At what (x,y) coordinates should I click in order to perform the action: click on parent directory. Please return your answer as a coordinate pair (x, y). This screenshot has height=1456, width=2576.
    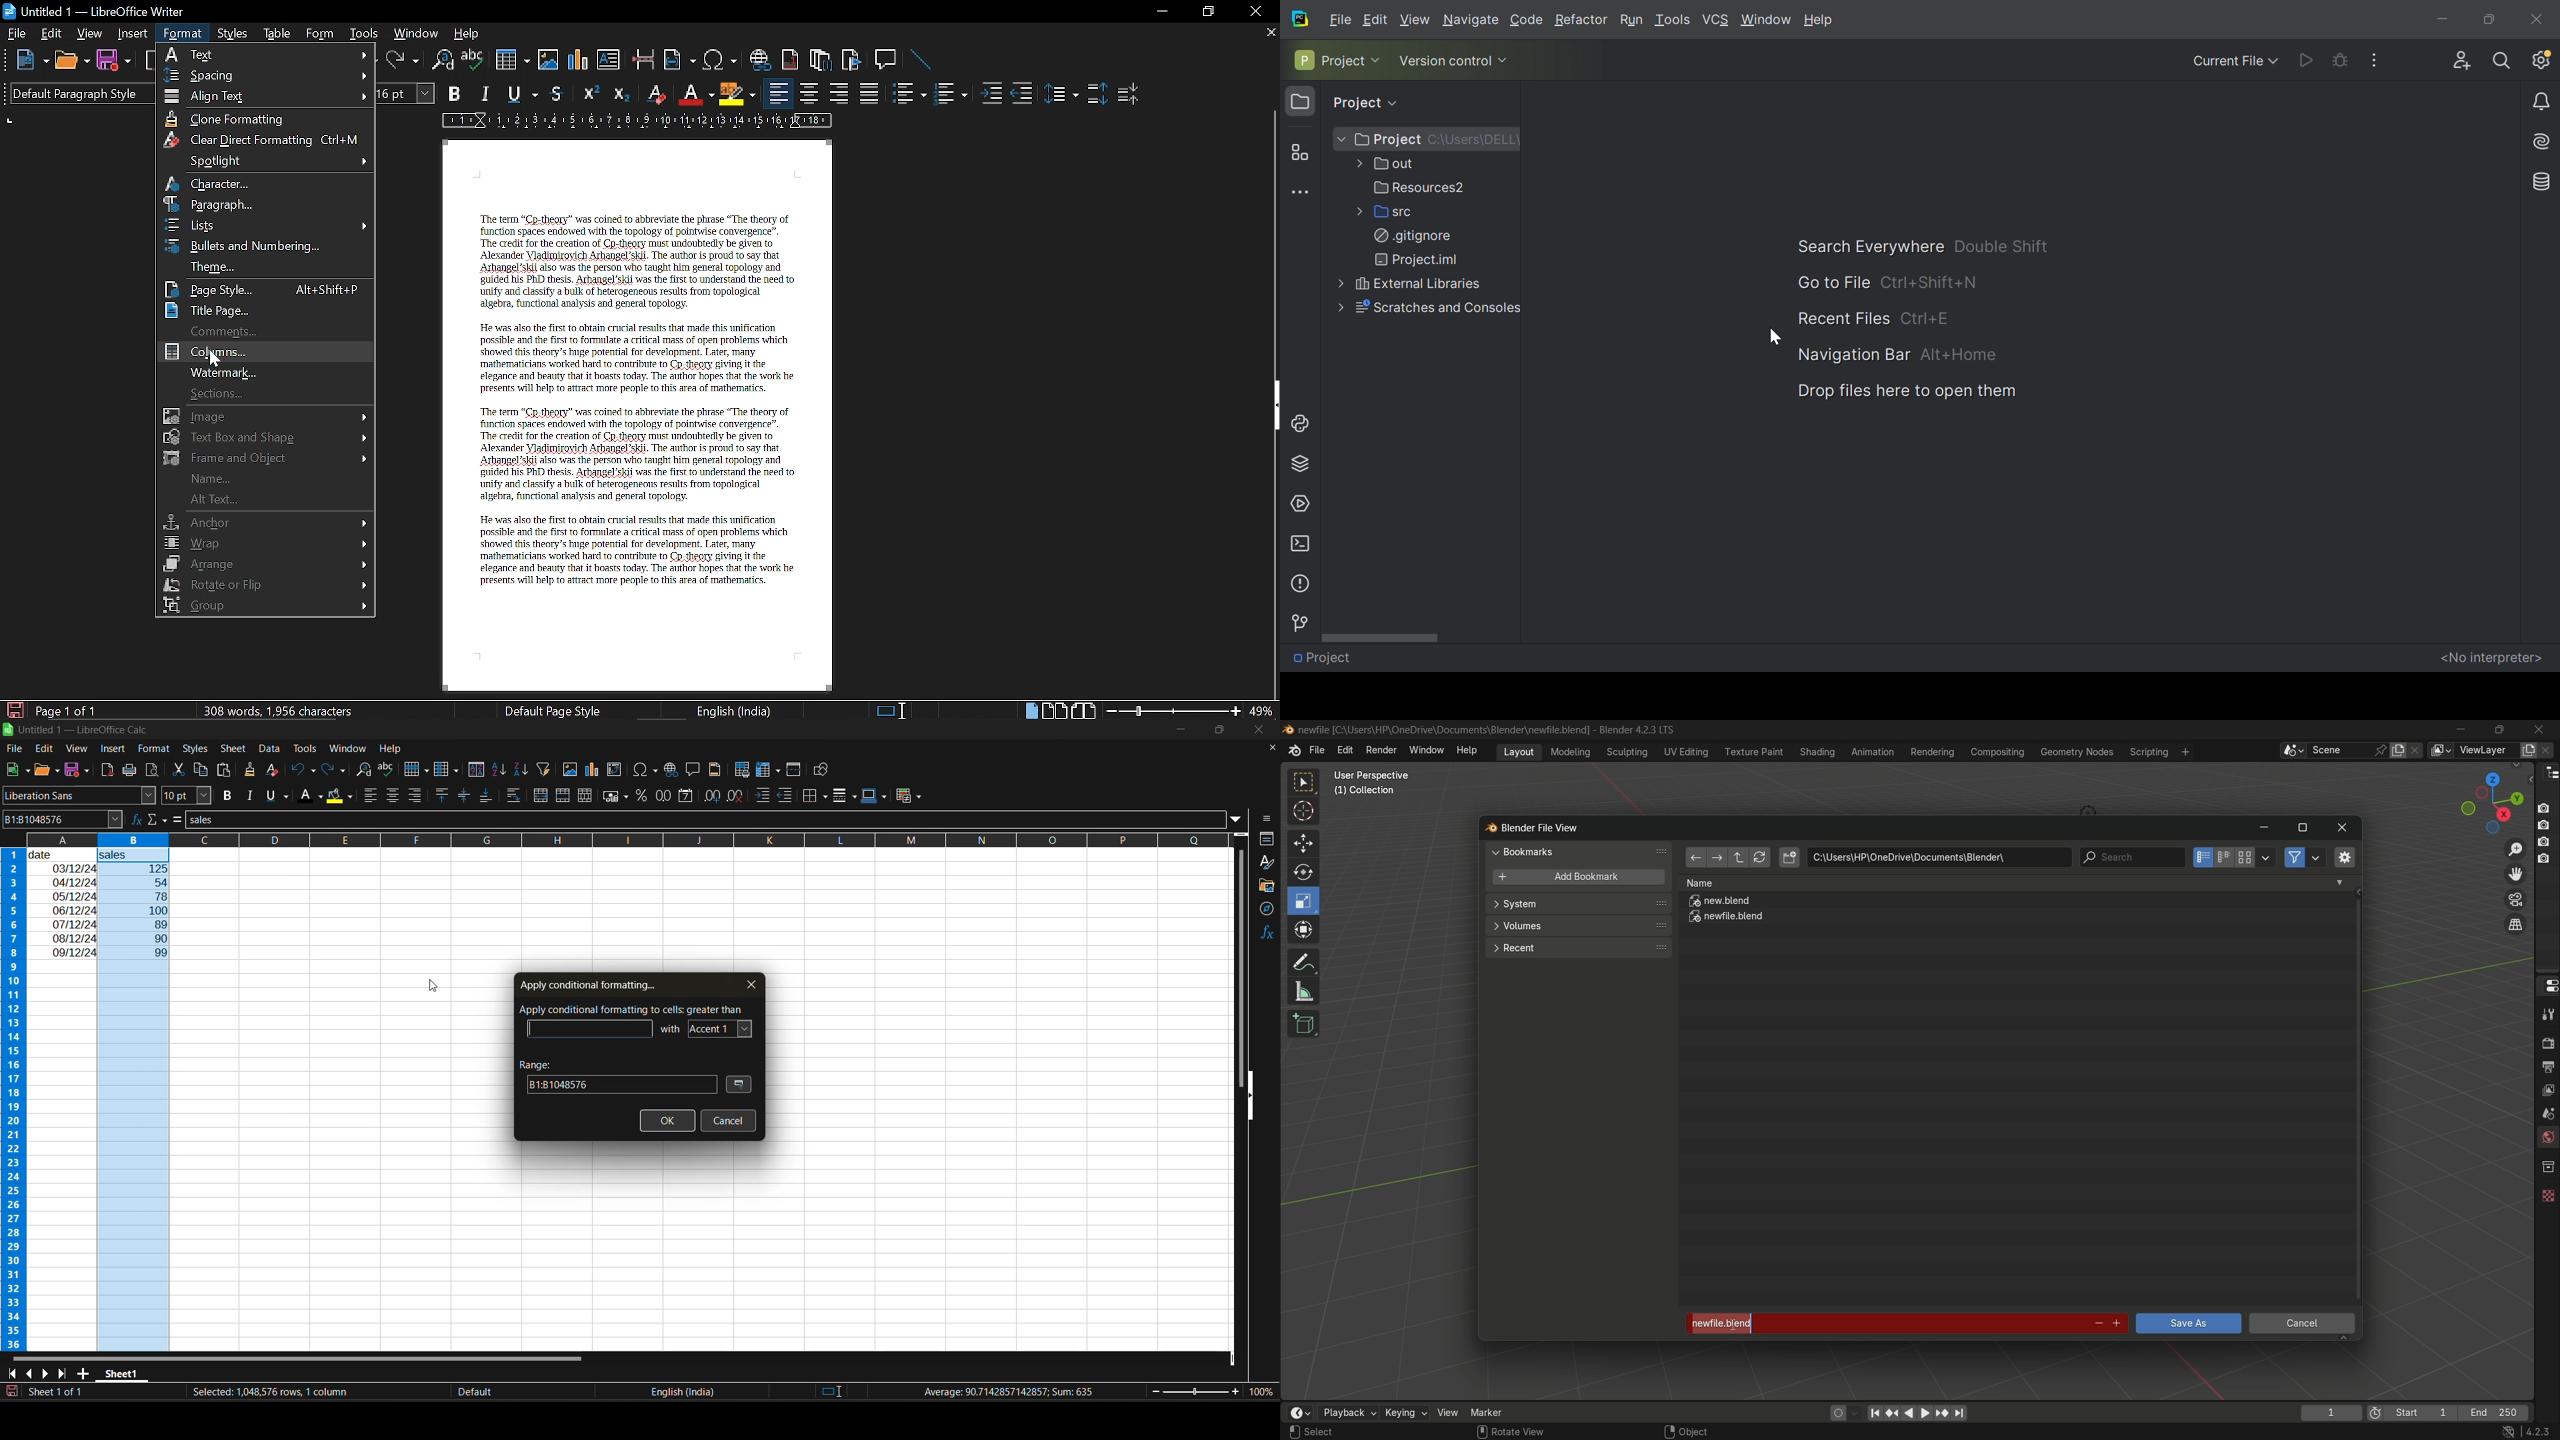
    Looking at the image, I should click on (1740, 857).